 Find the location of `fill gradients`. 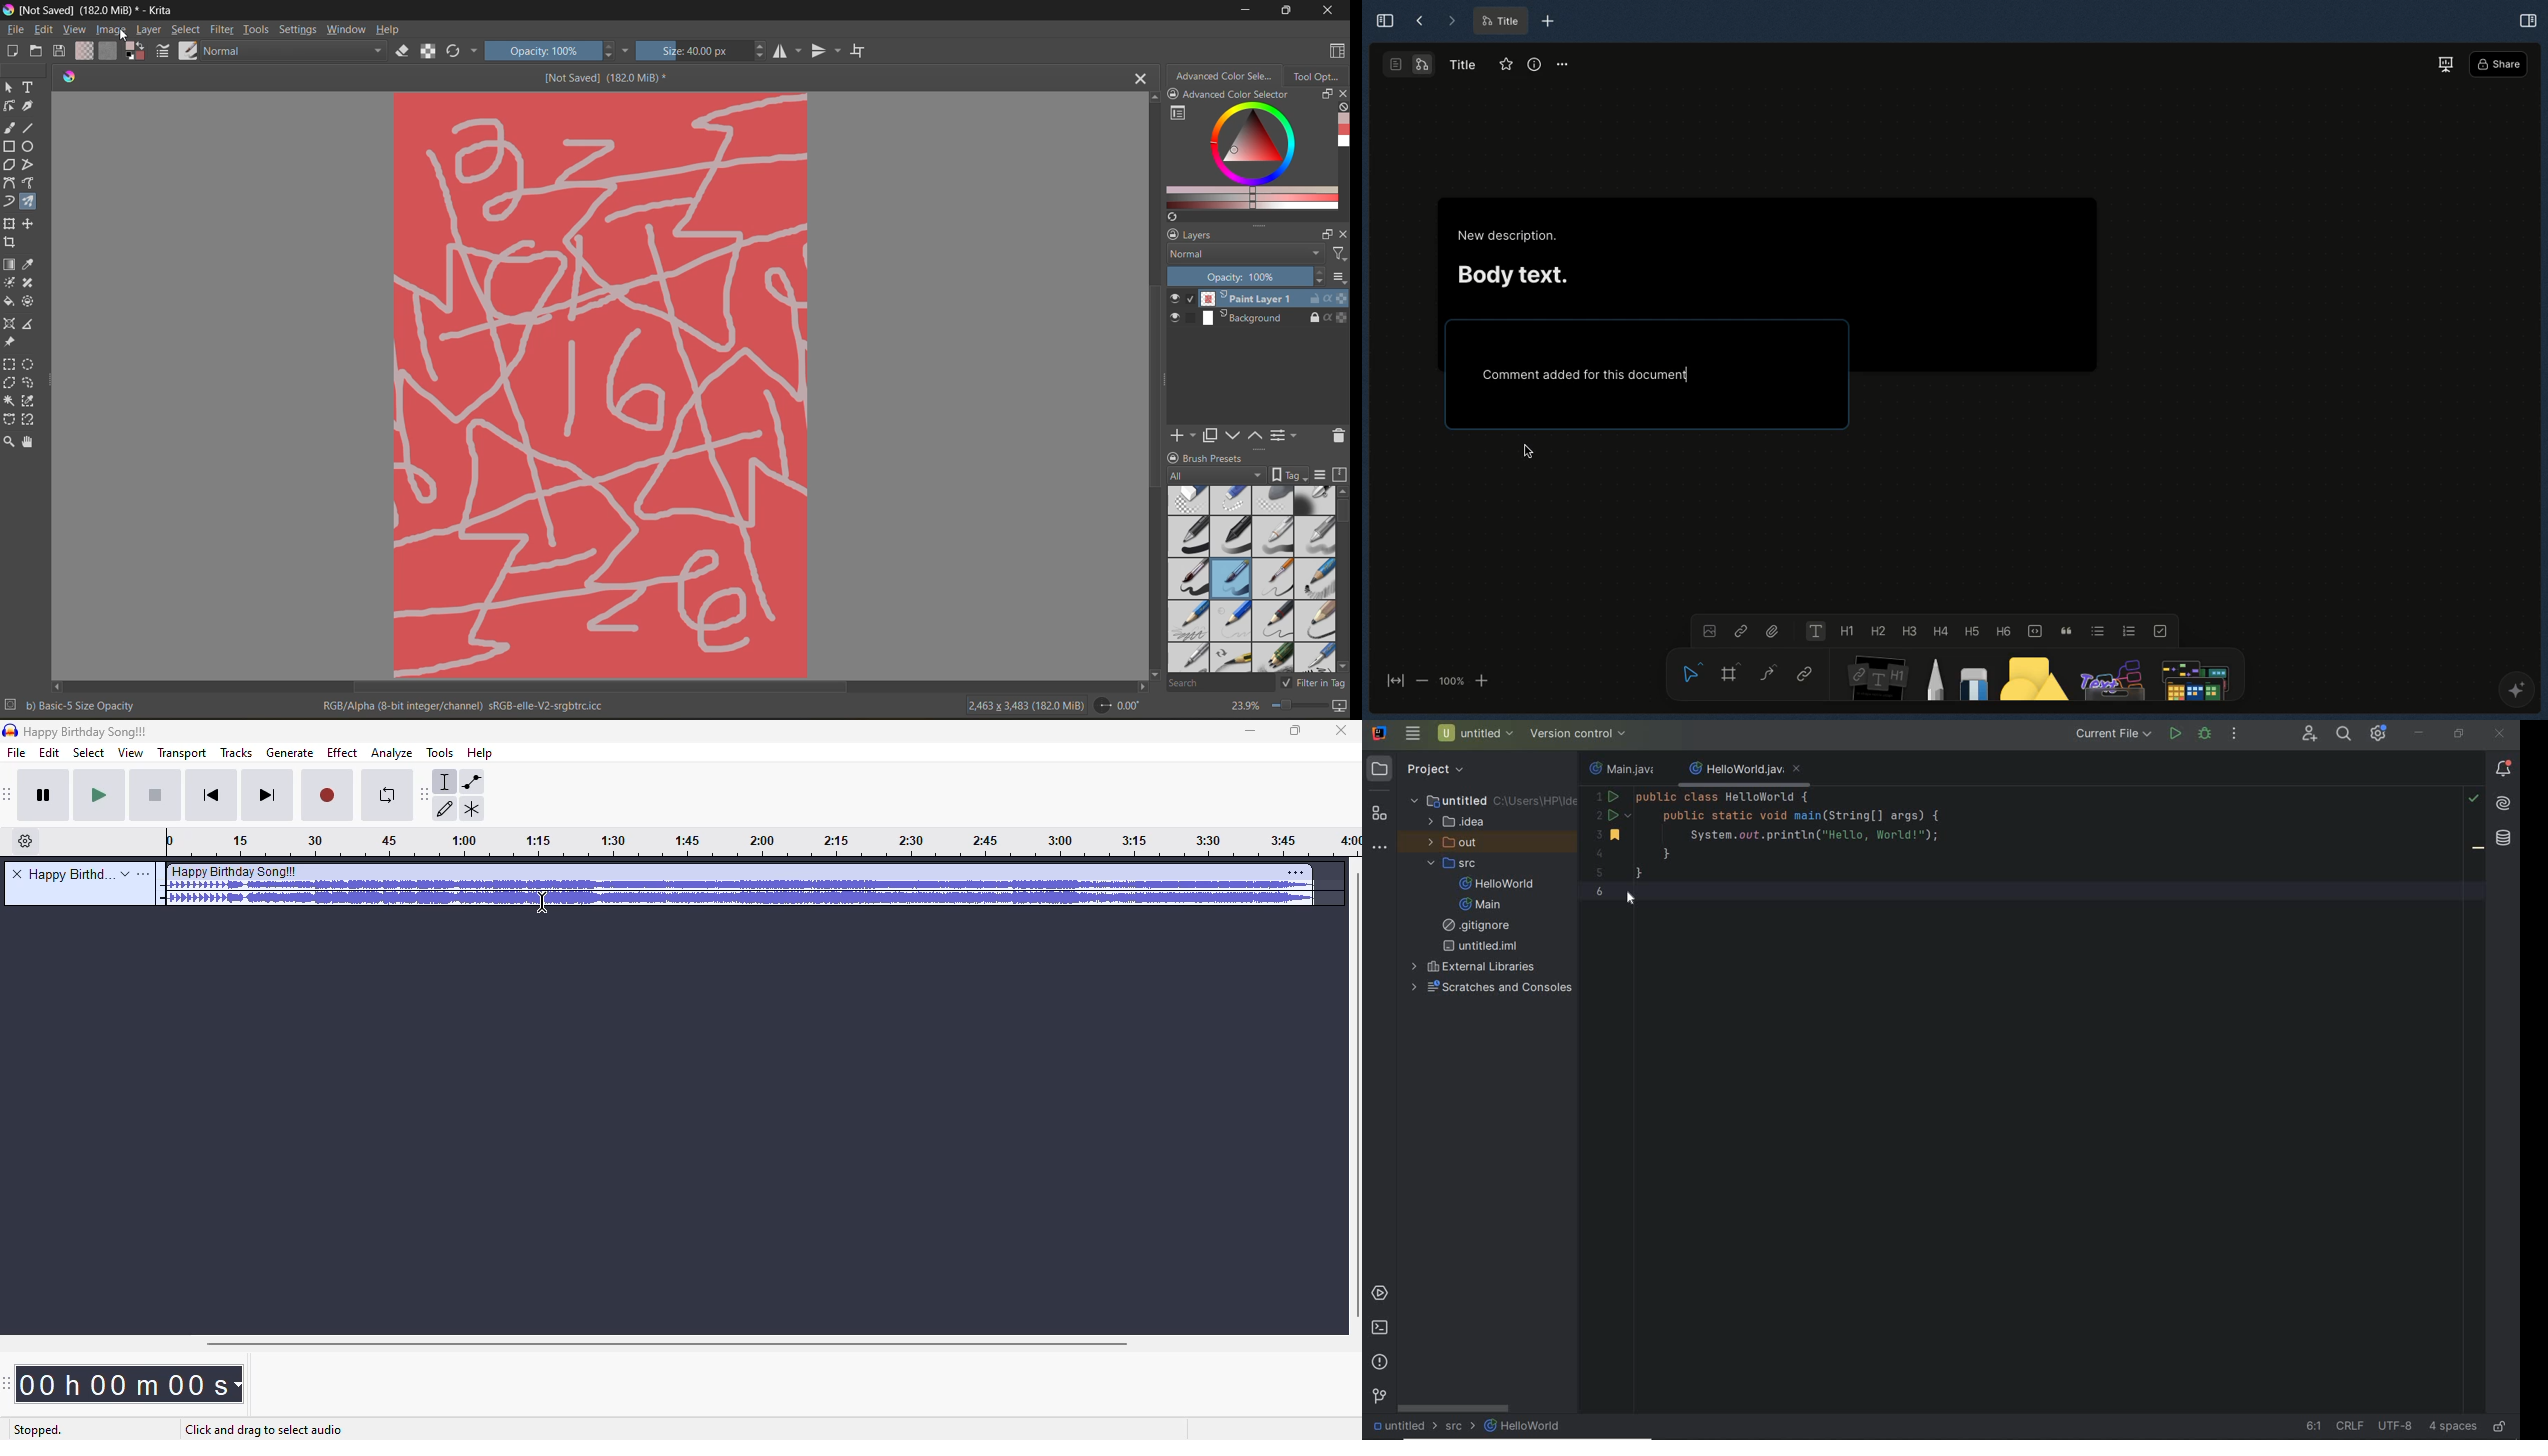

fill gradients is located at coordinates (87, 51).